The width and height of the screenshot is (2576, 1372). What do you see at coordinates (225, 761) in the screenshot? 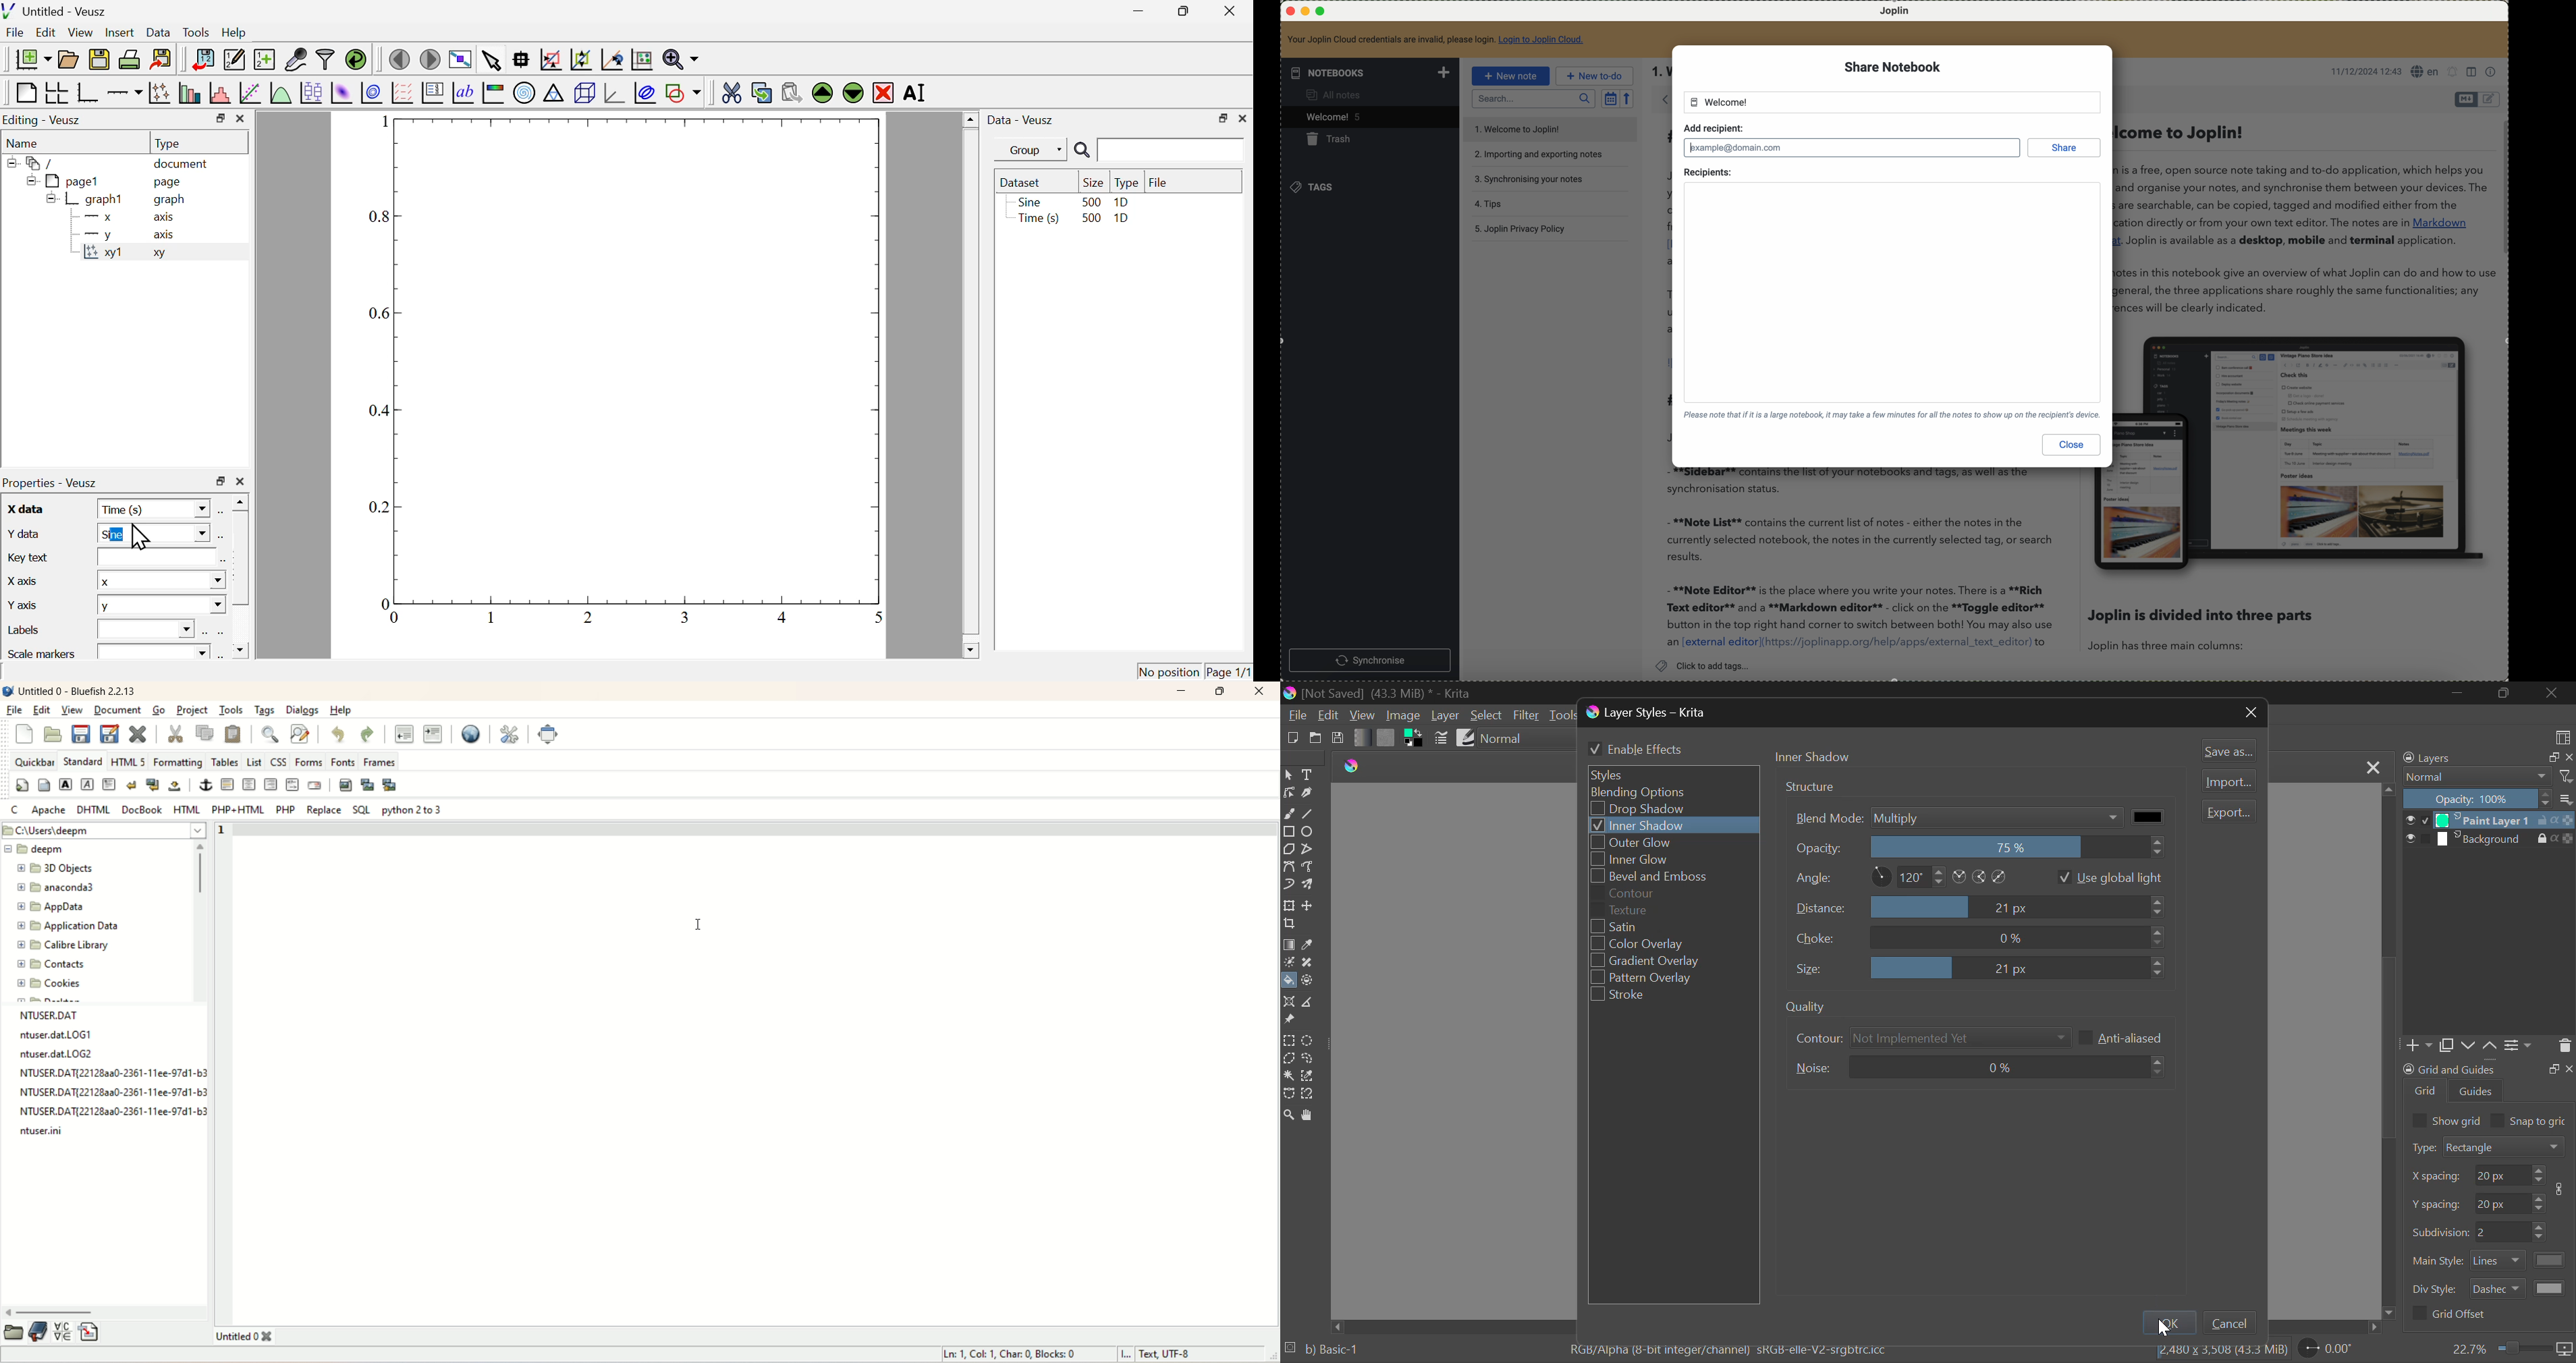
I see `TABLES` at bounding box center [225, 761].